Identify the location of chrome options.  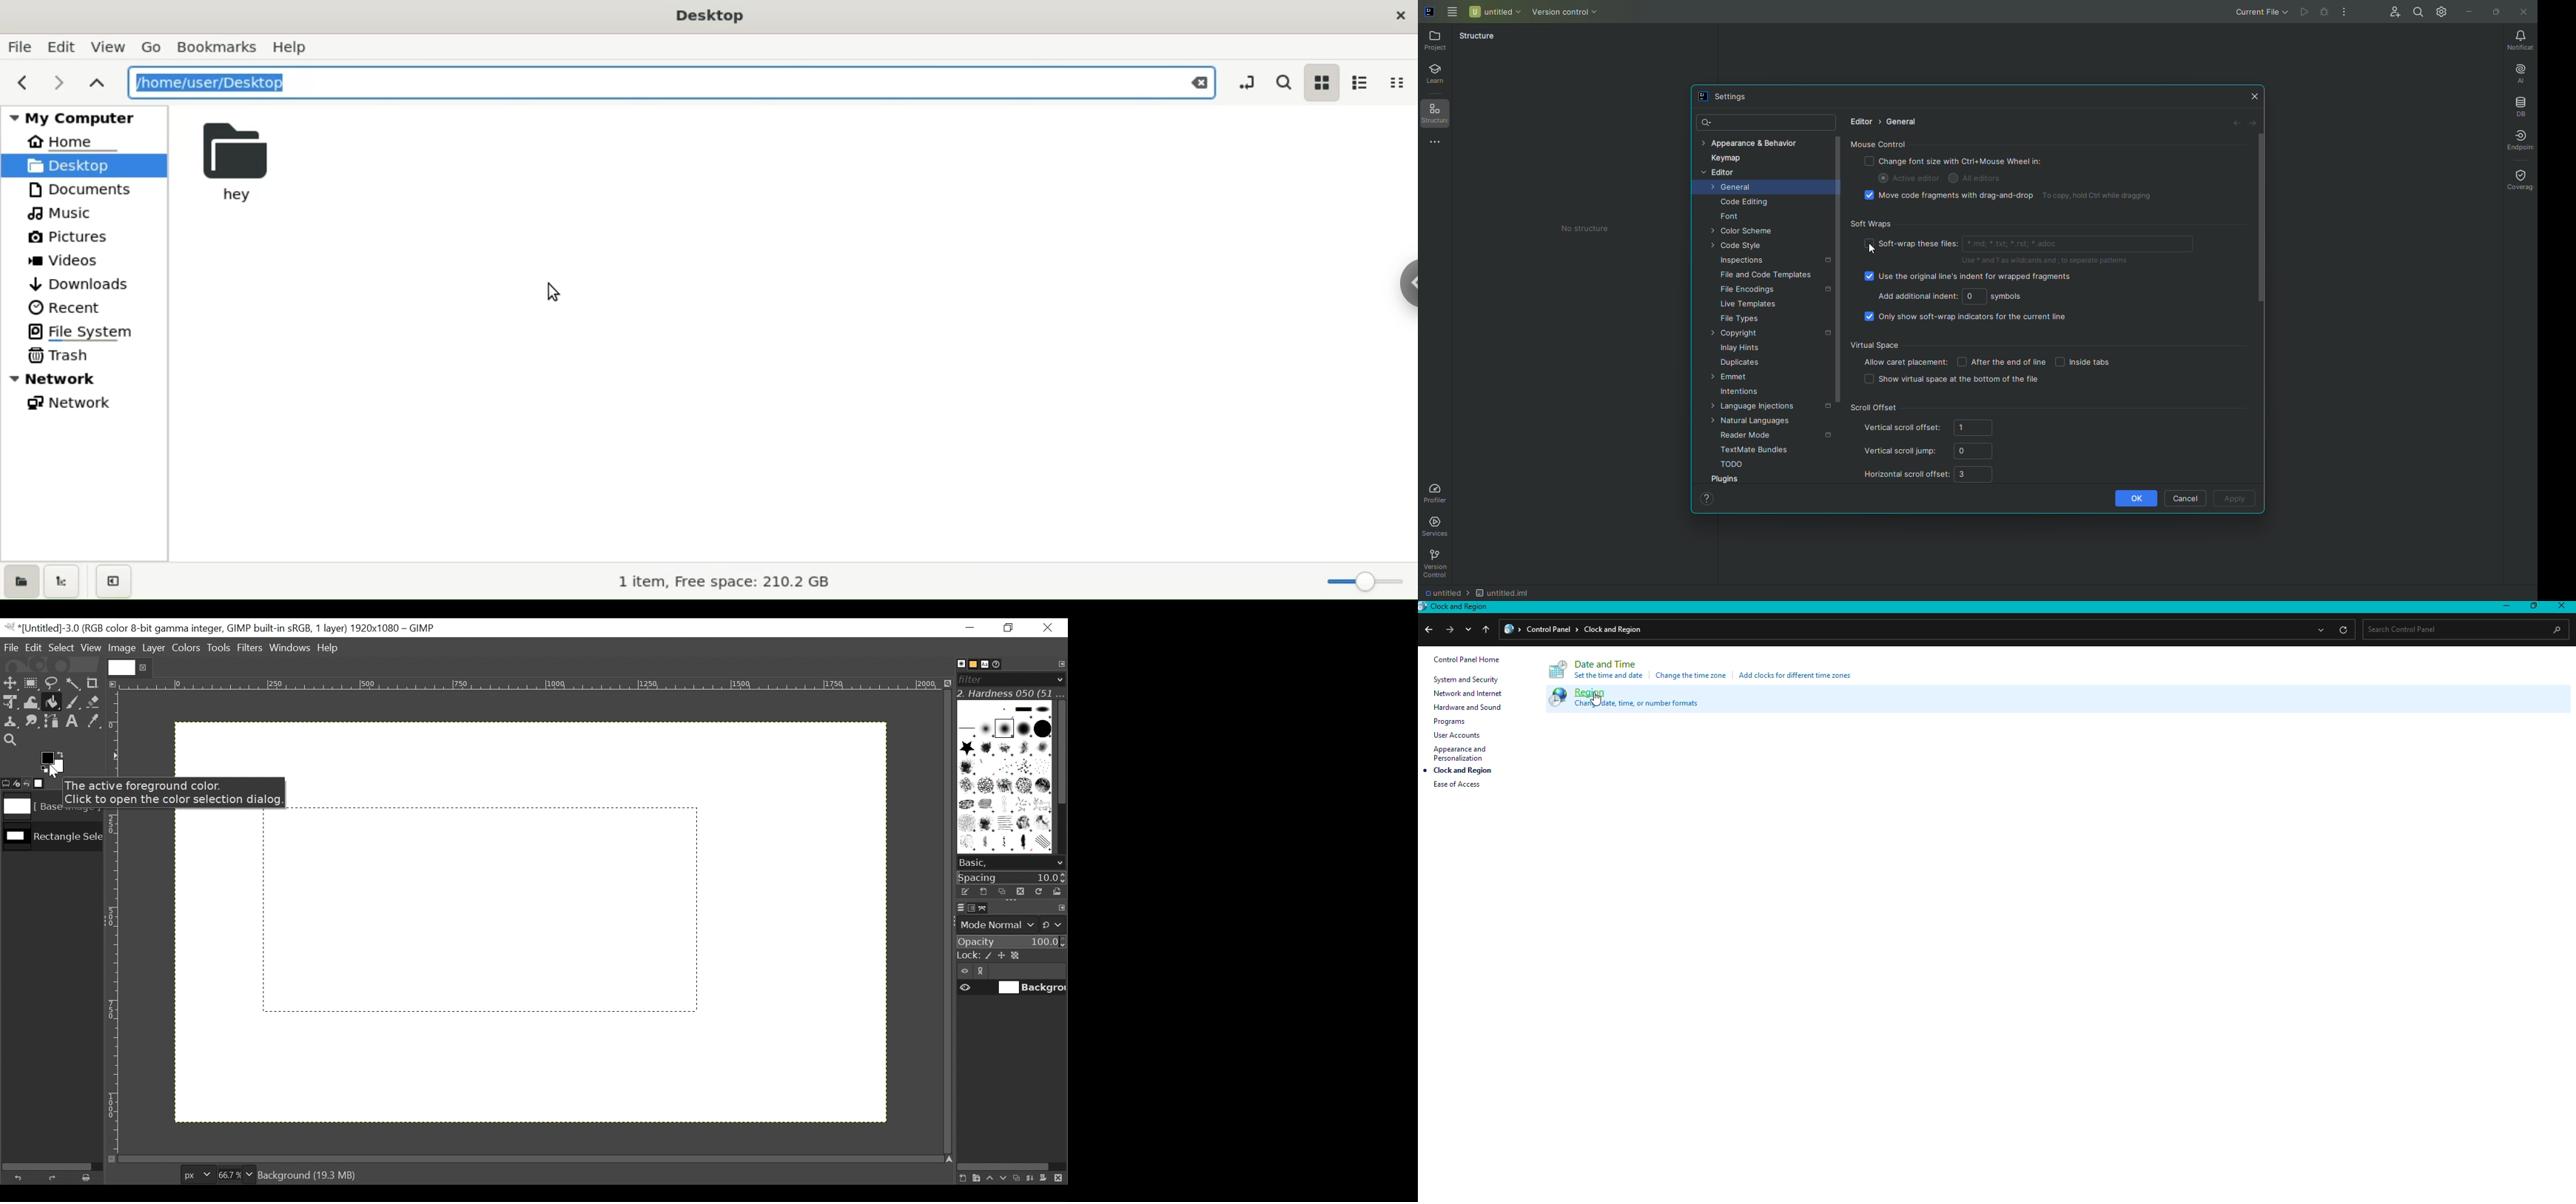
(1401, 287).